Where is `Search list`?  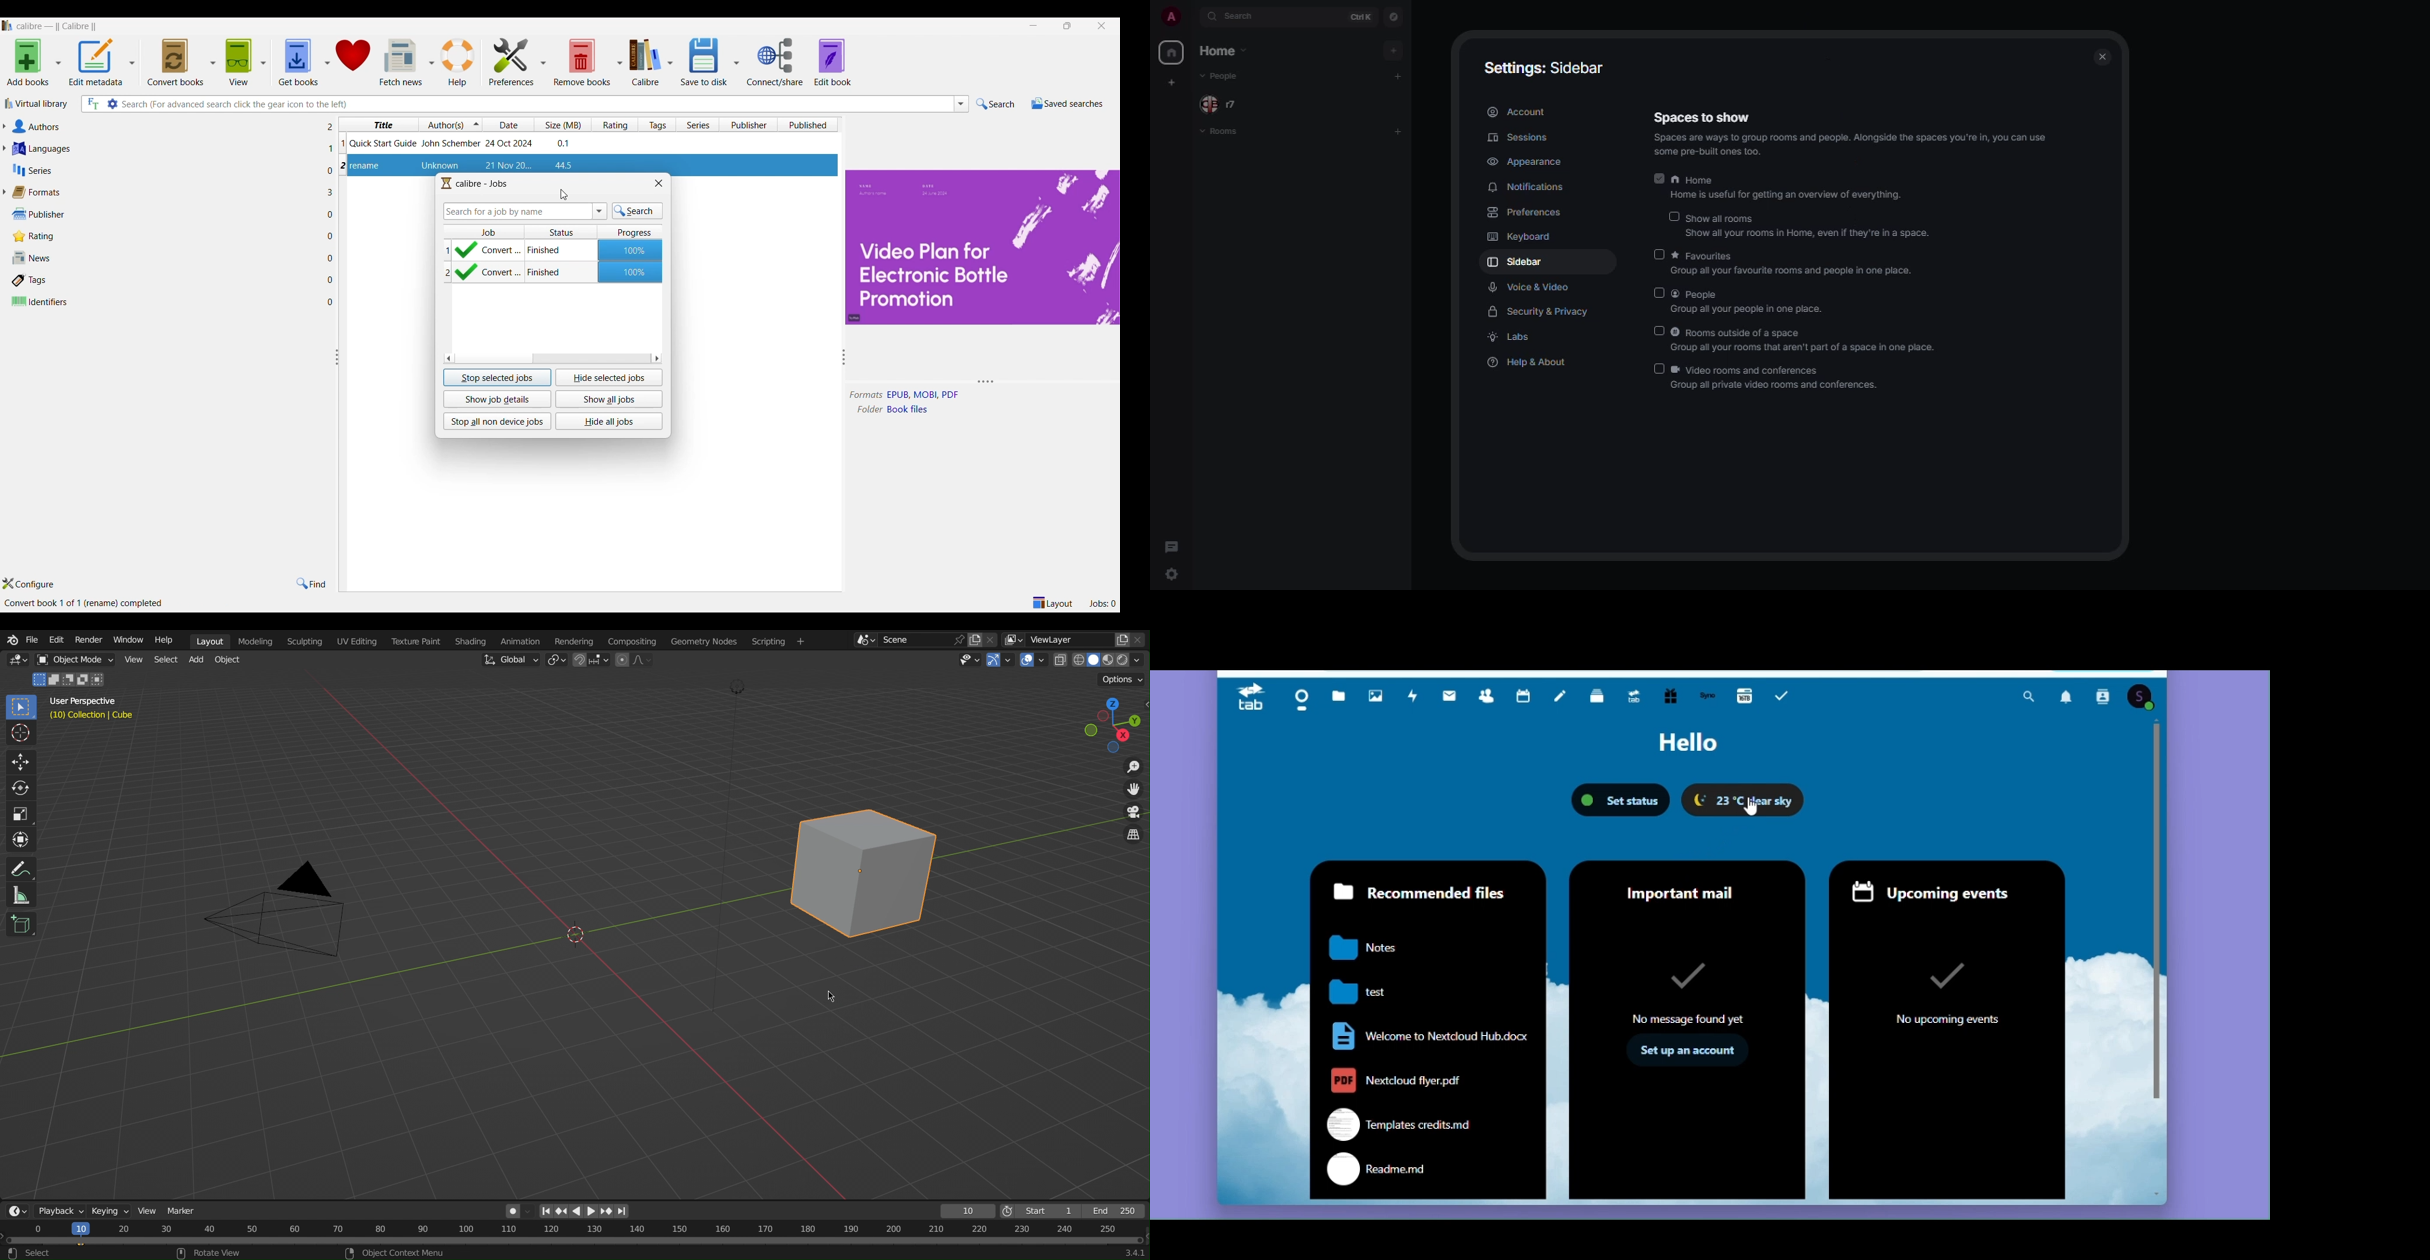 Search list is located at coordinates (961, 104).